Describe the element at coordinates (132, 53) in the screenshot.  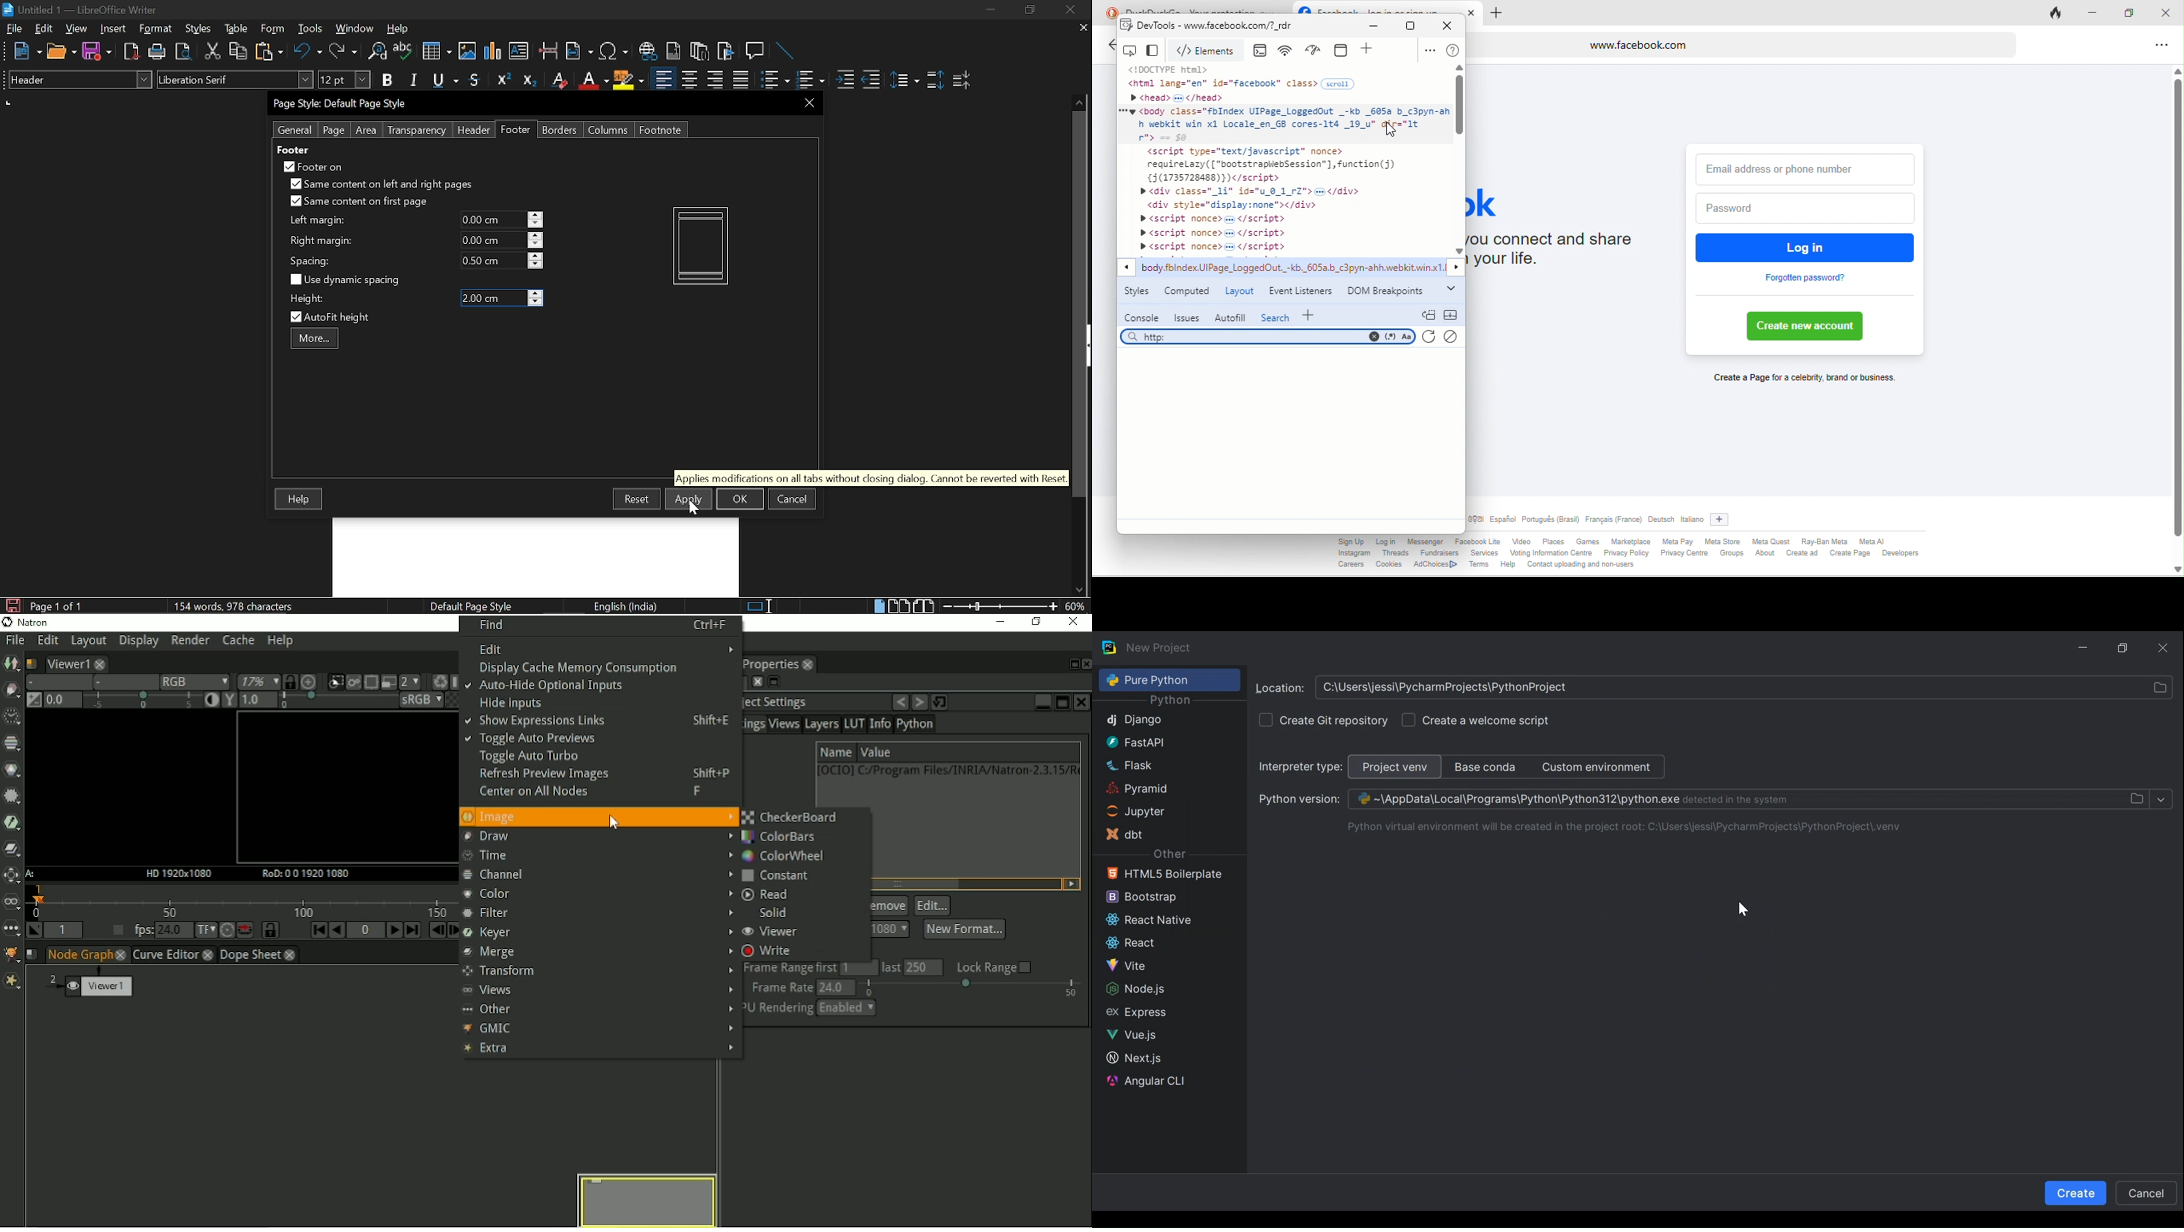
I see `export as PDF` at that location.